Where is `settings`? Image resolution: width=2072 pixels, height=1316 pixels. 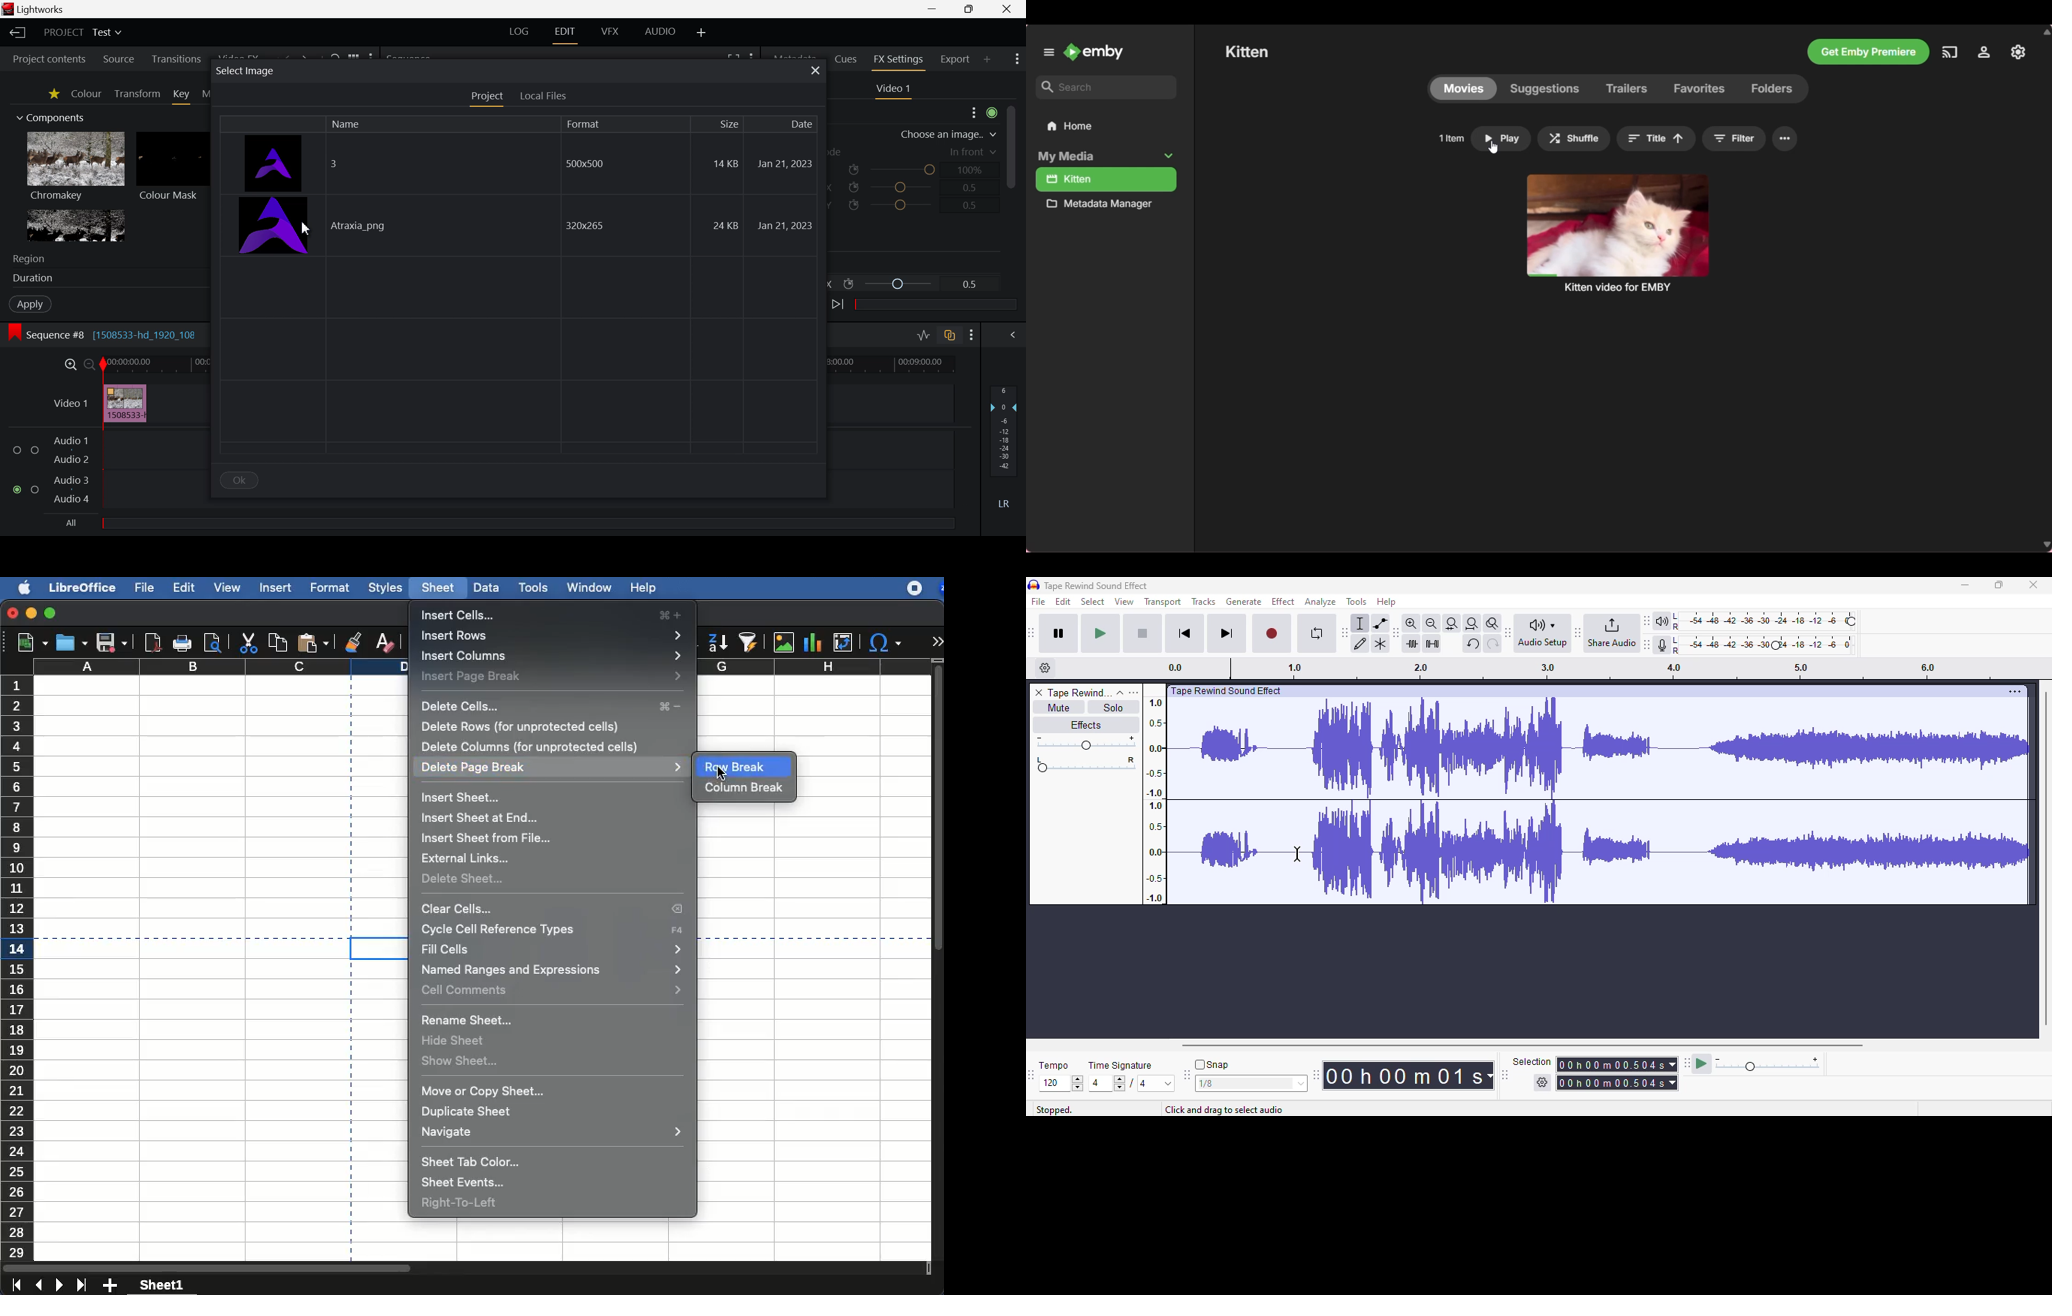 settings is located at coordinates (2014, 692).